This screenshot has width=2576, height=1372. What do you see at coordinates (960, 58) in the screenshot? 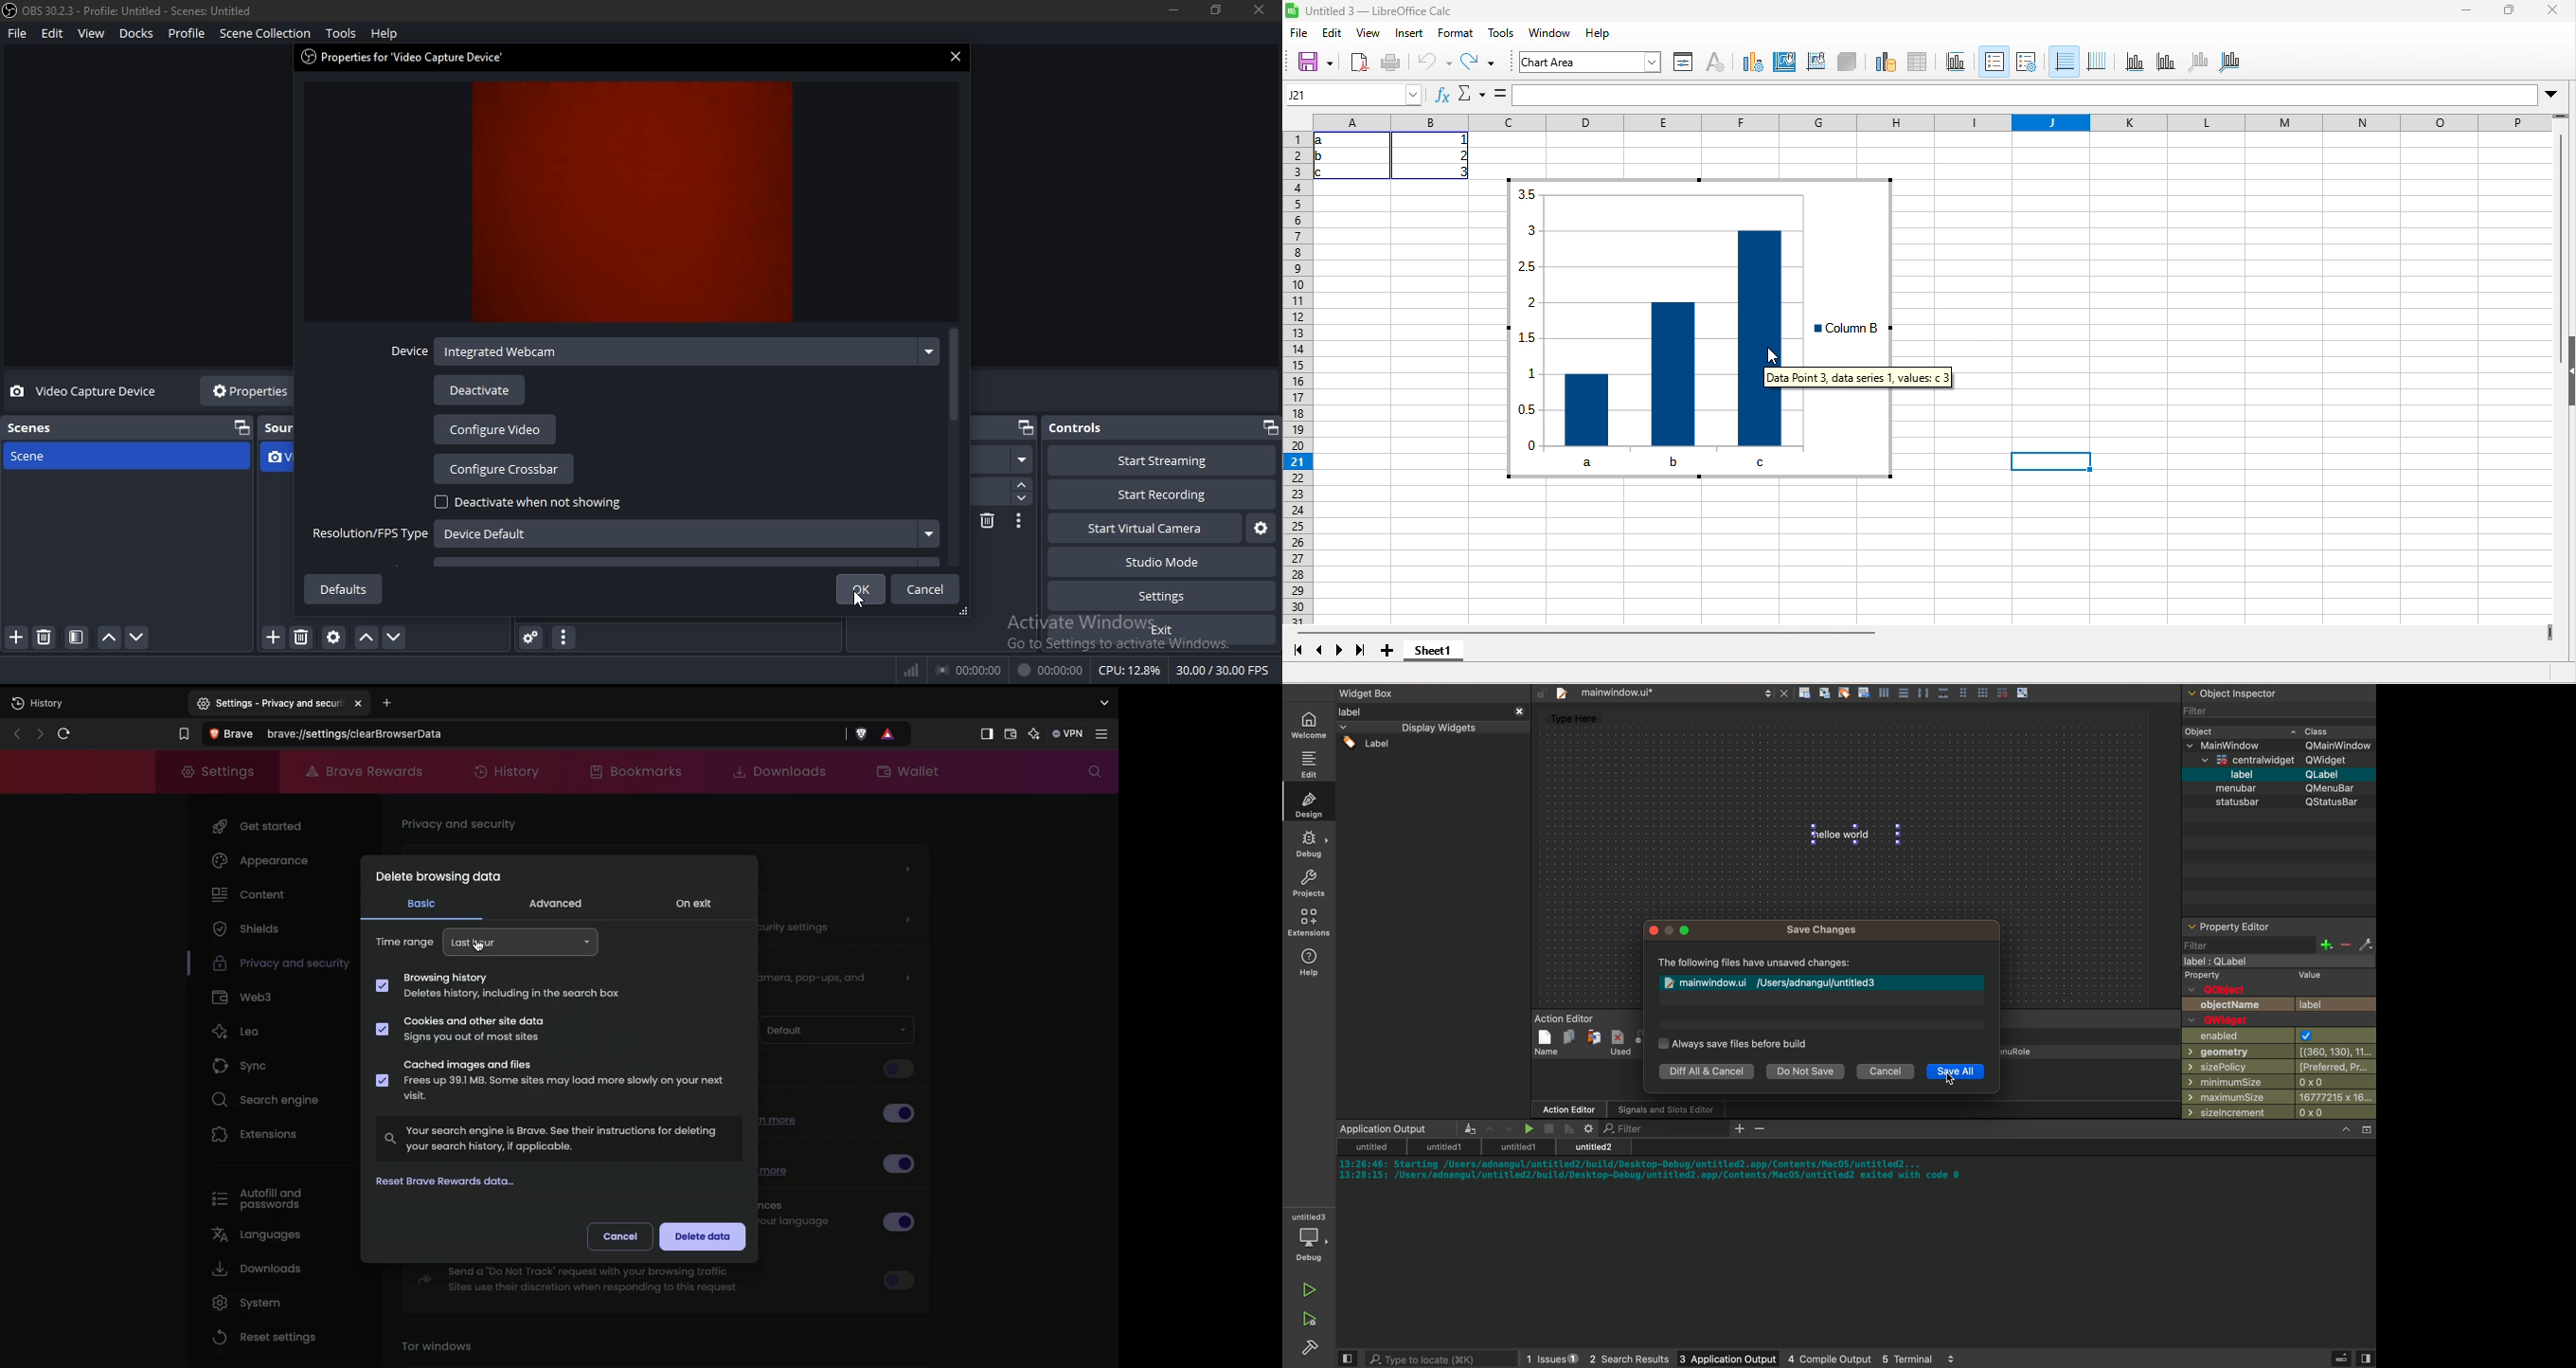
I see `close` at bounding box center [960, 58].